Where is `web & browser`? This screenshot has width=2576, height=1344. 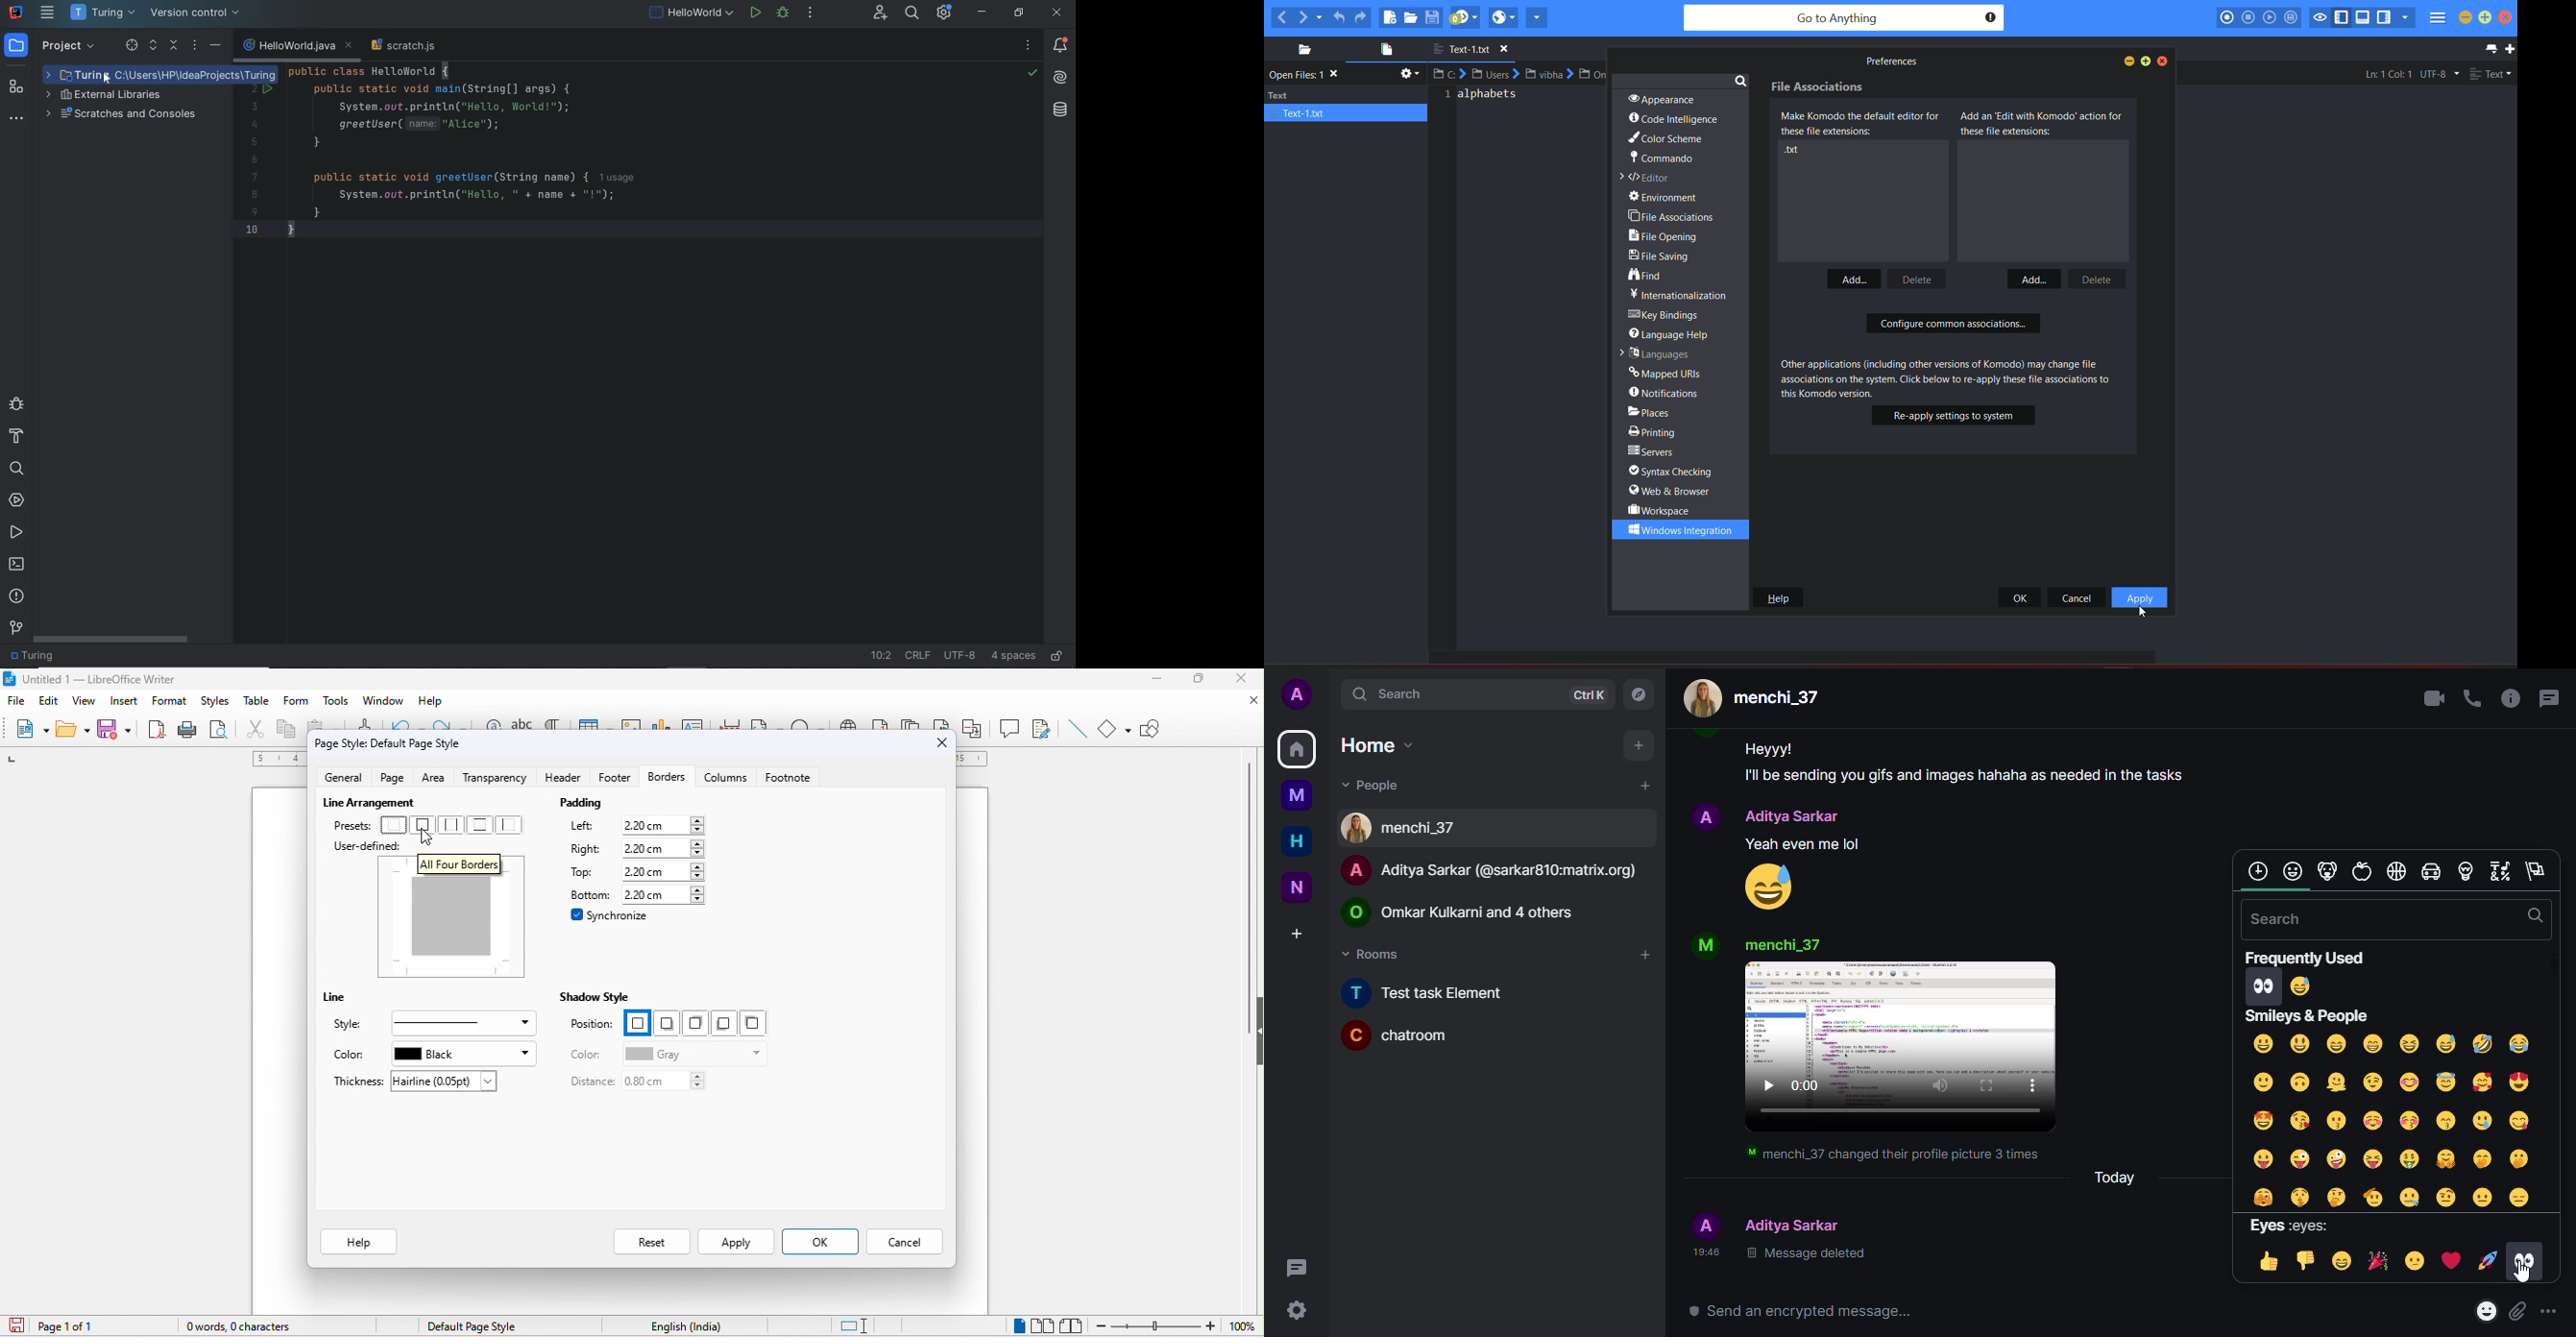 web & browser is located at coordinates (1671, 491).